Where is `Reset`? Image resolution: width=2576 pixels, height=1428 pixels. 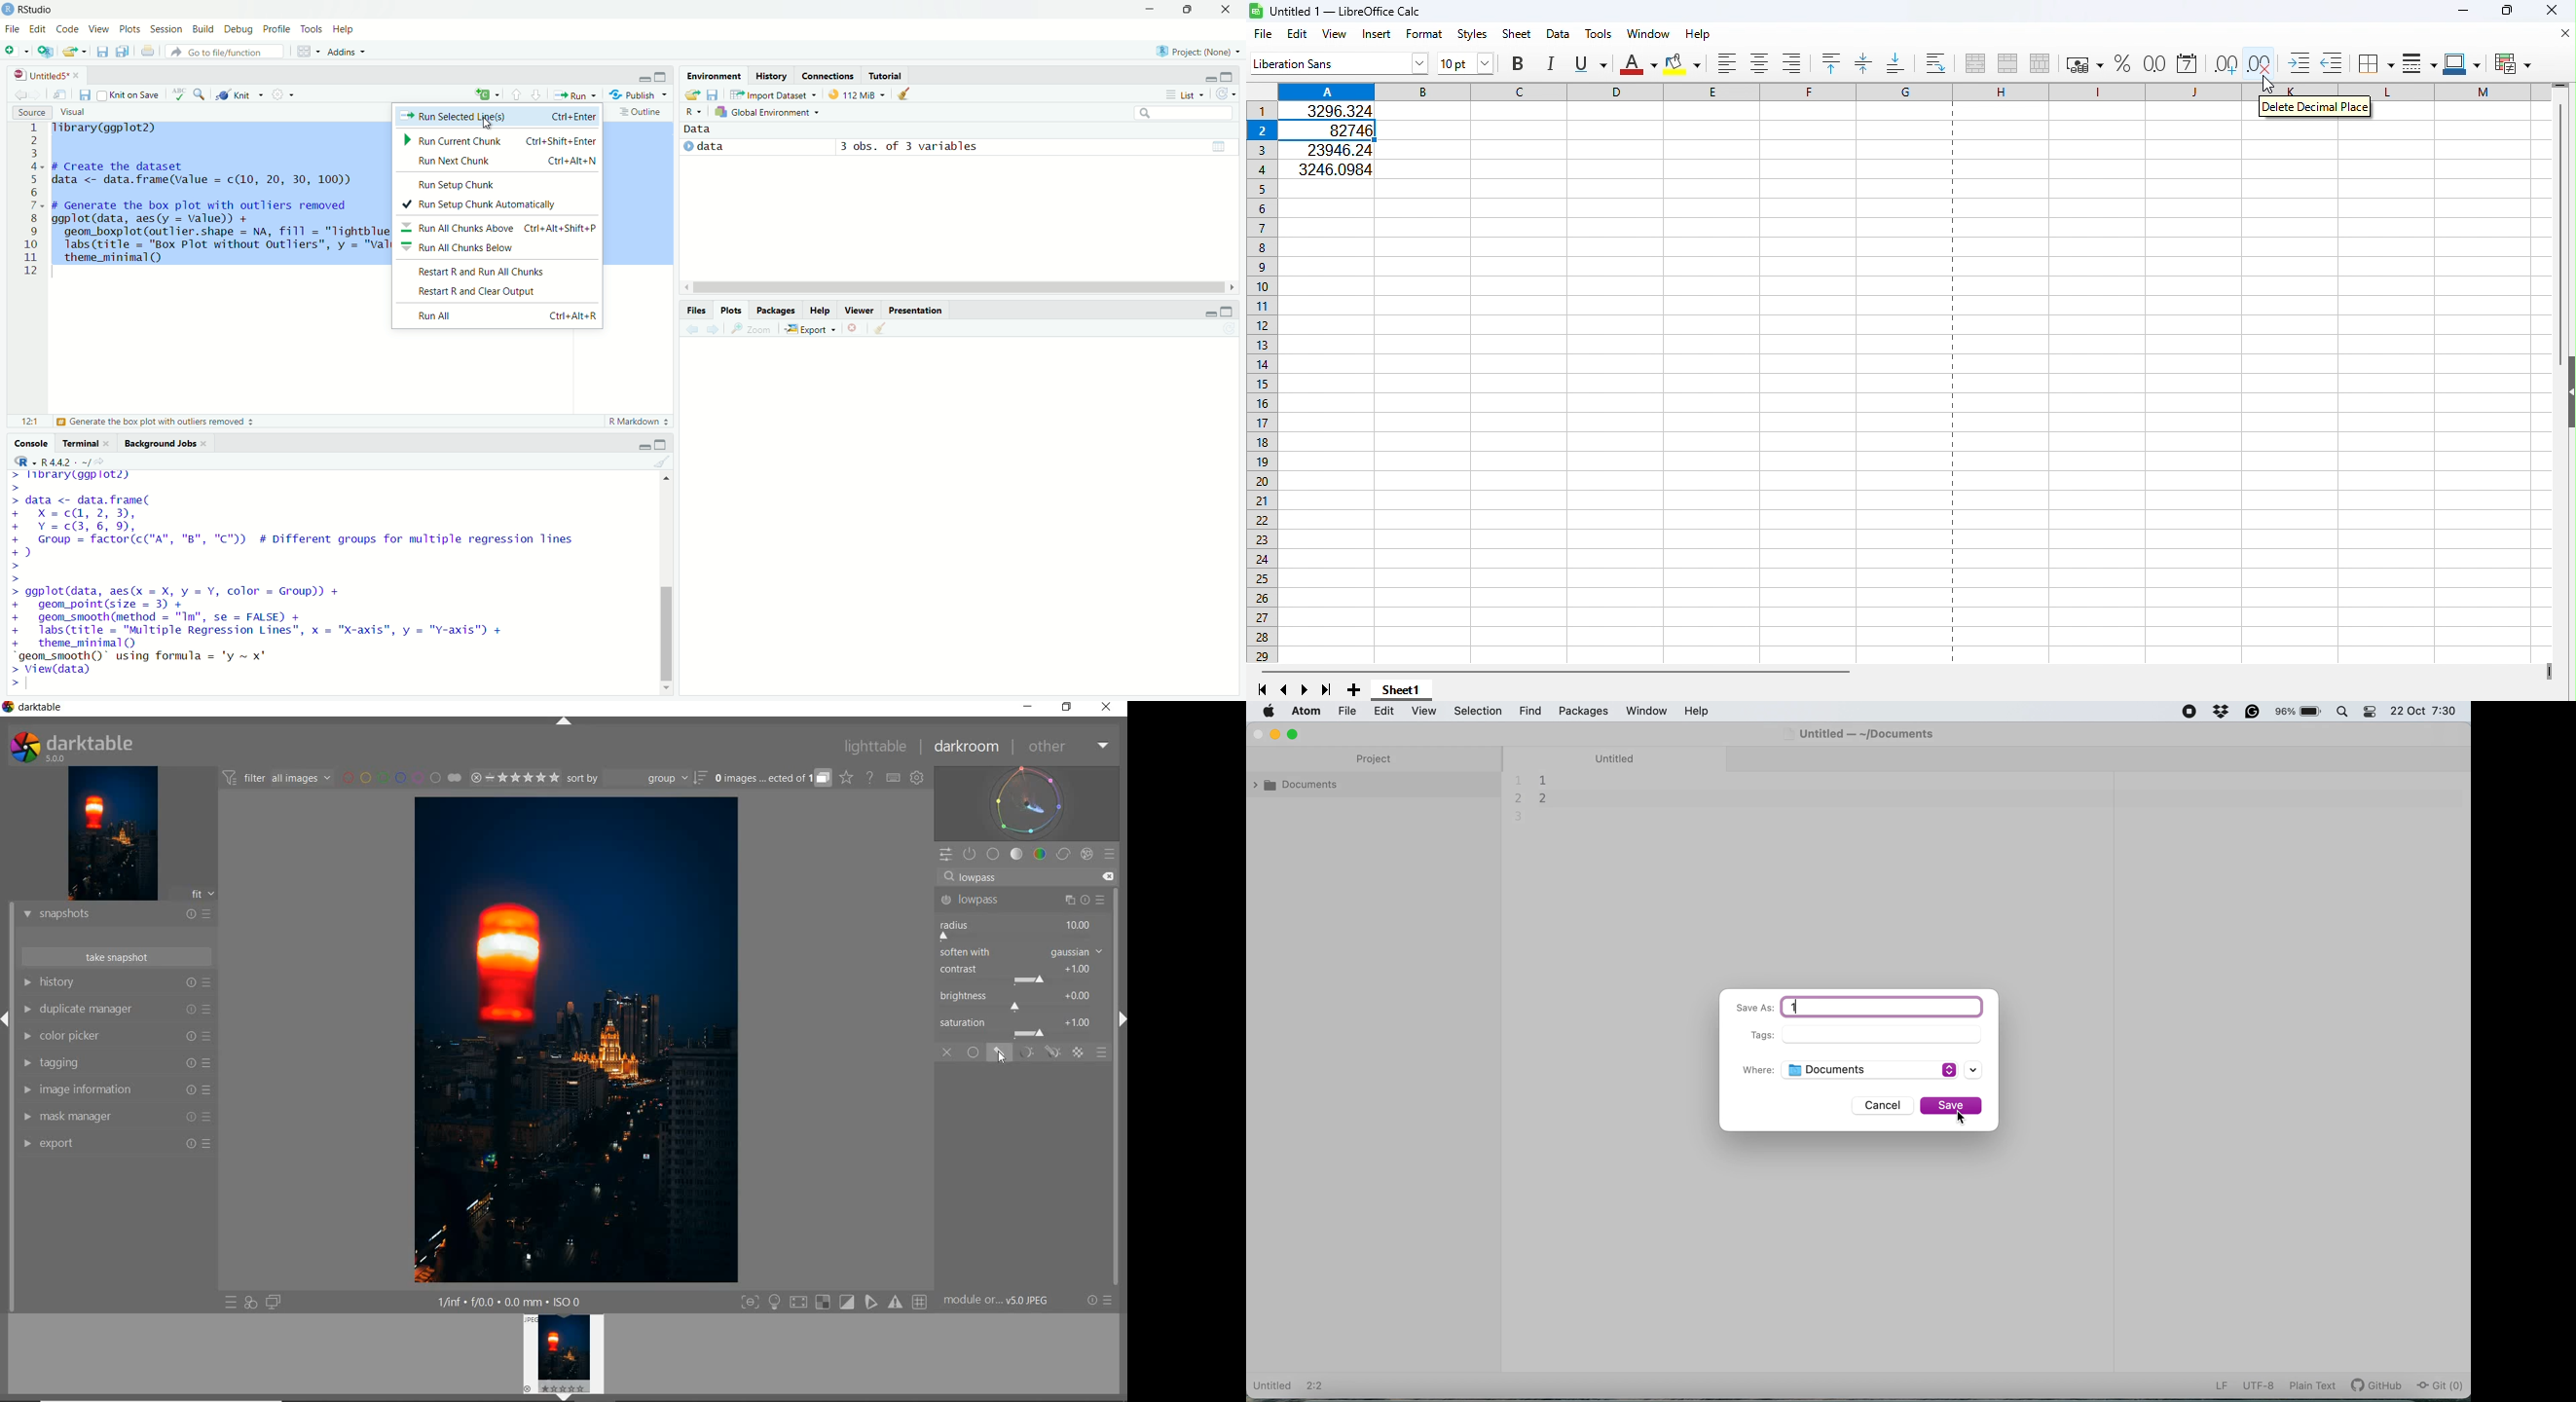
Reset is located at coordinates (189, 1118).